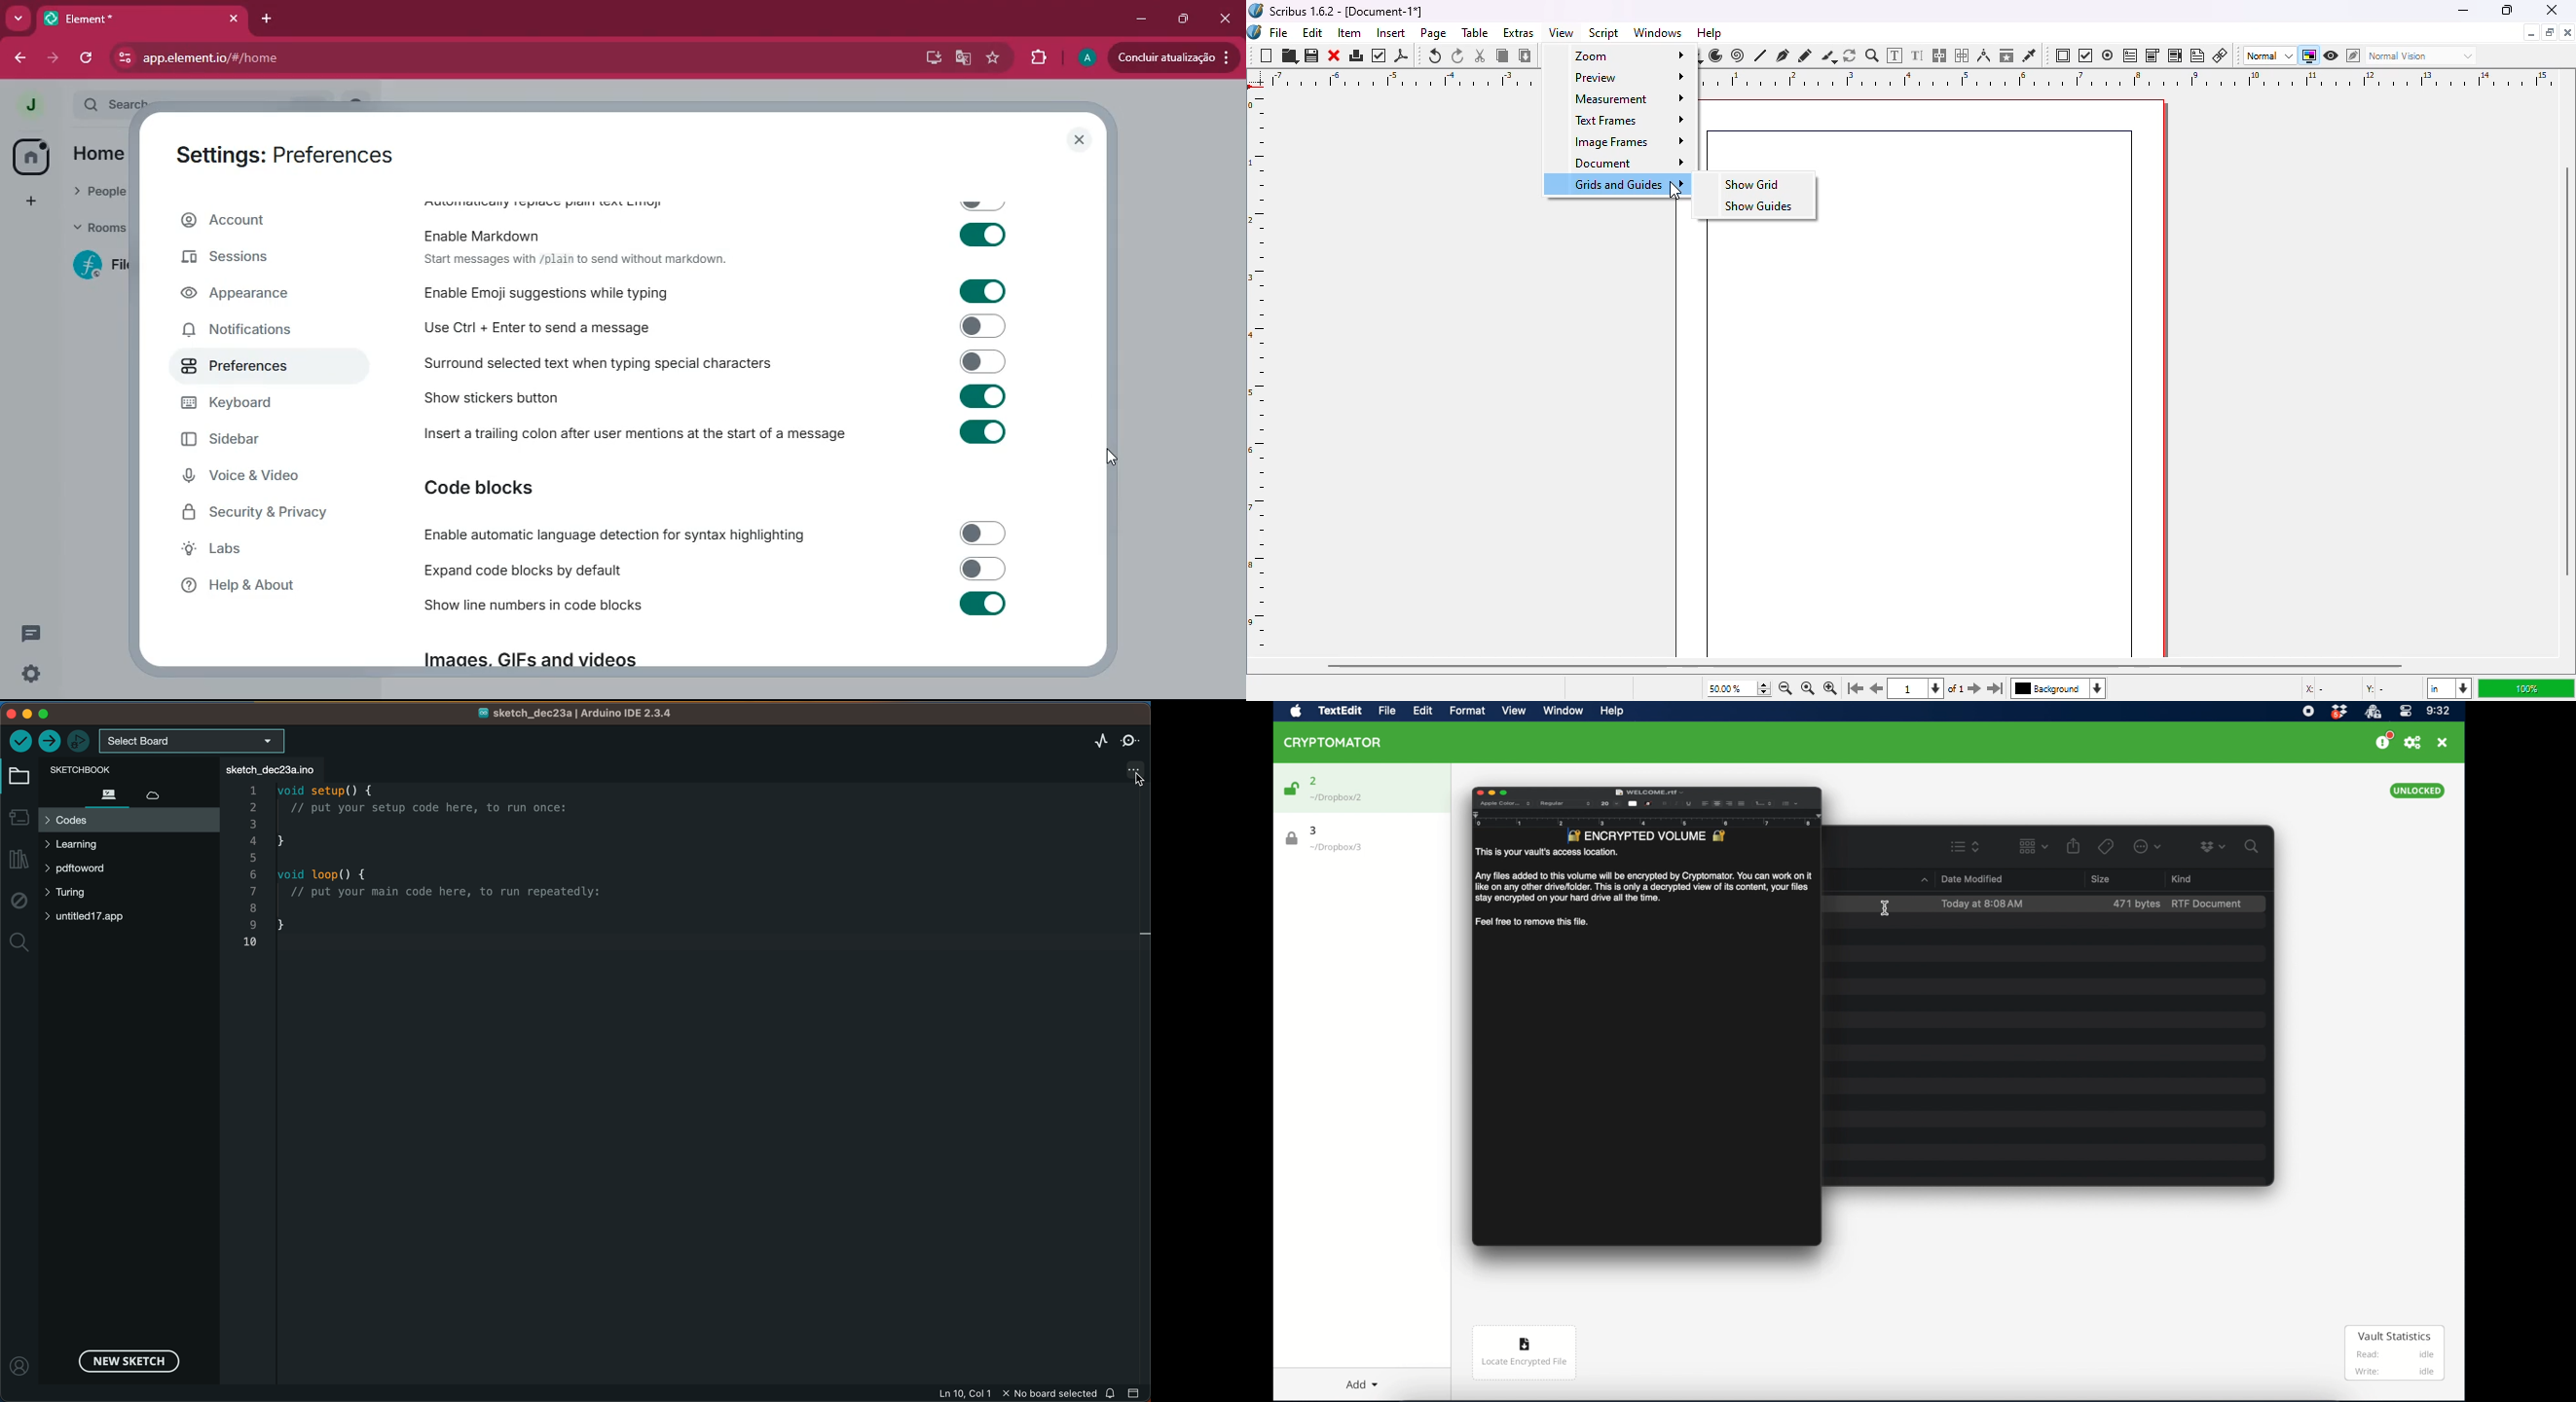  Describe the element at coordinates (1266, 56) in the screenshot. I see `new` at that location.